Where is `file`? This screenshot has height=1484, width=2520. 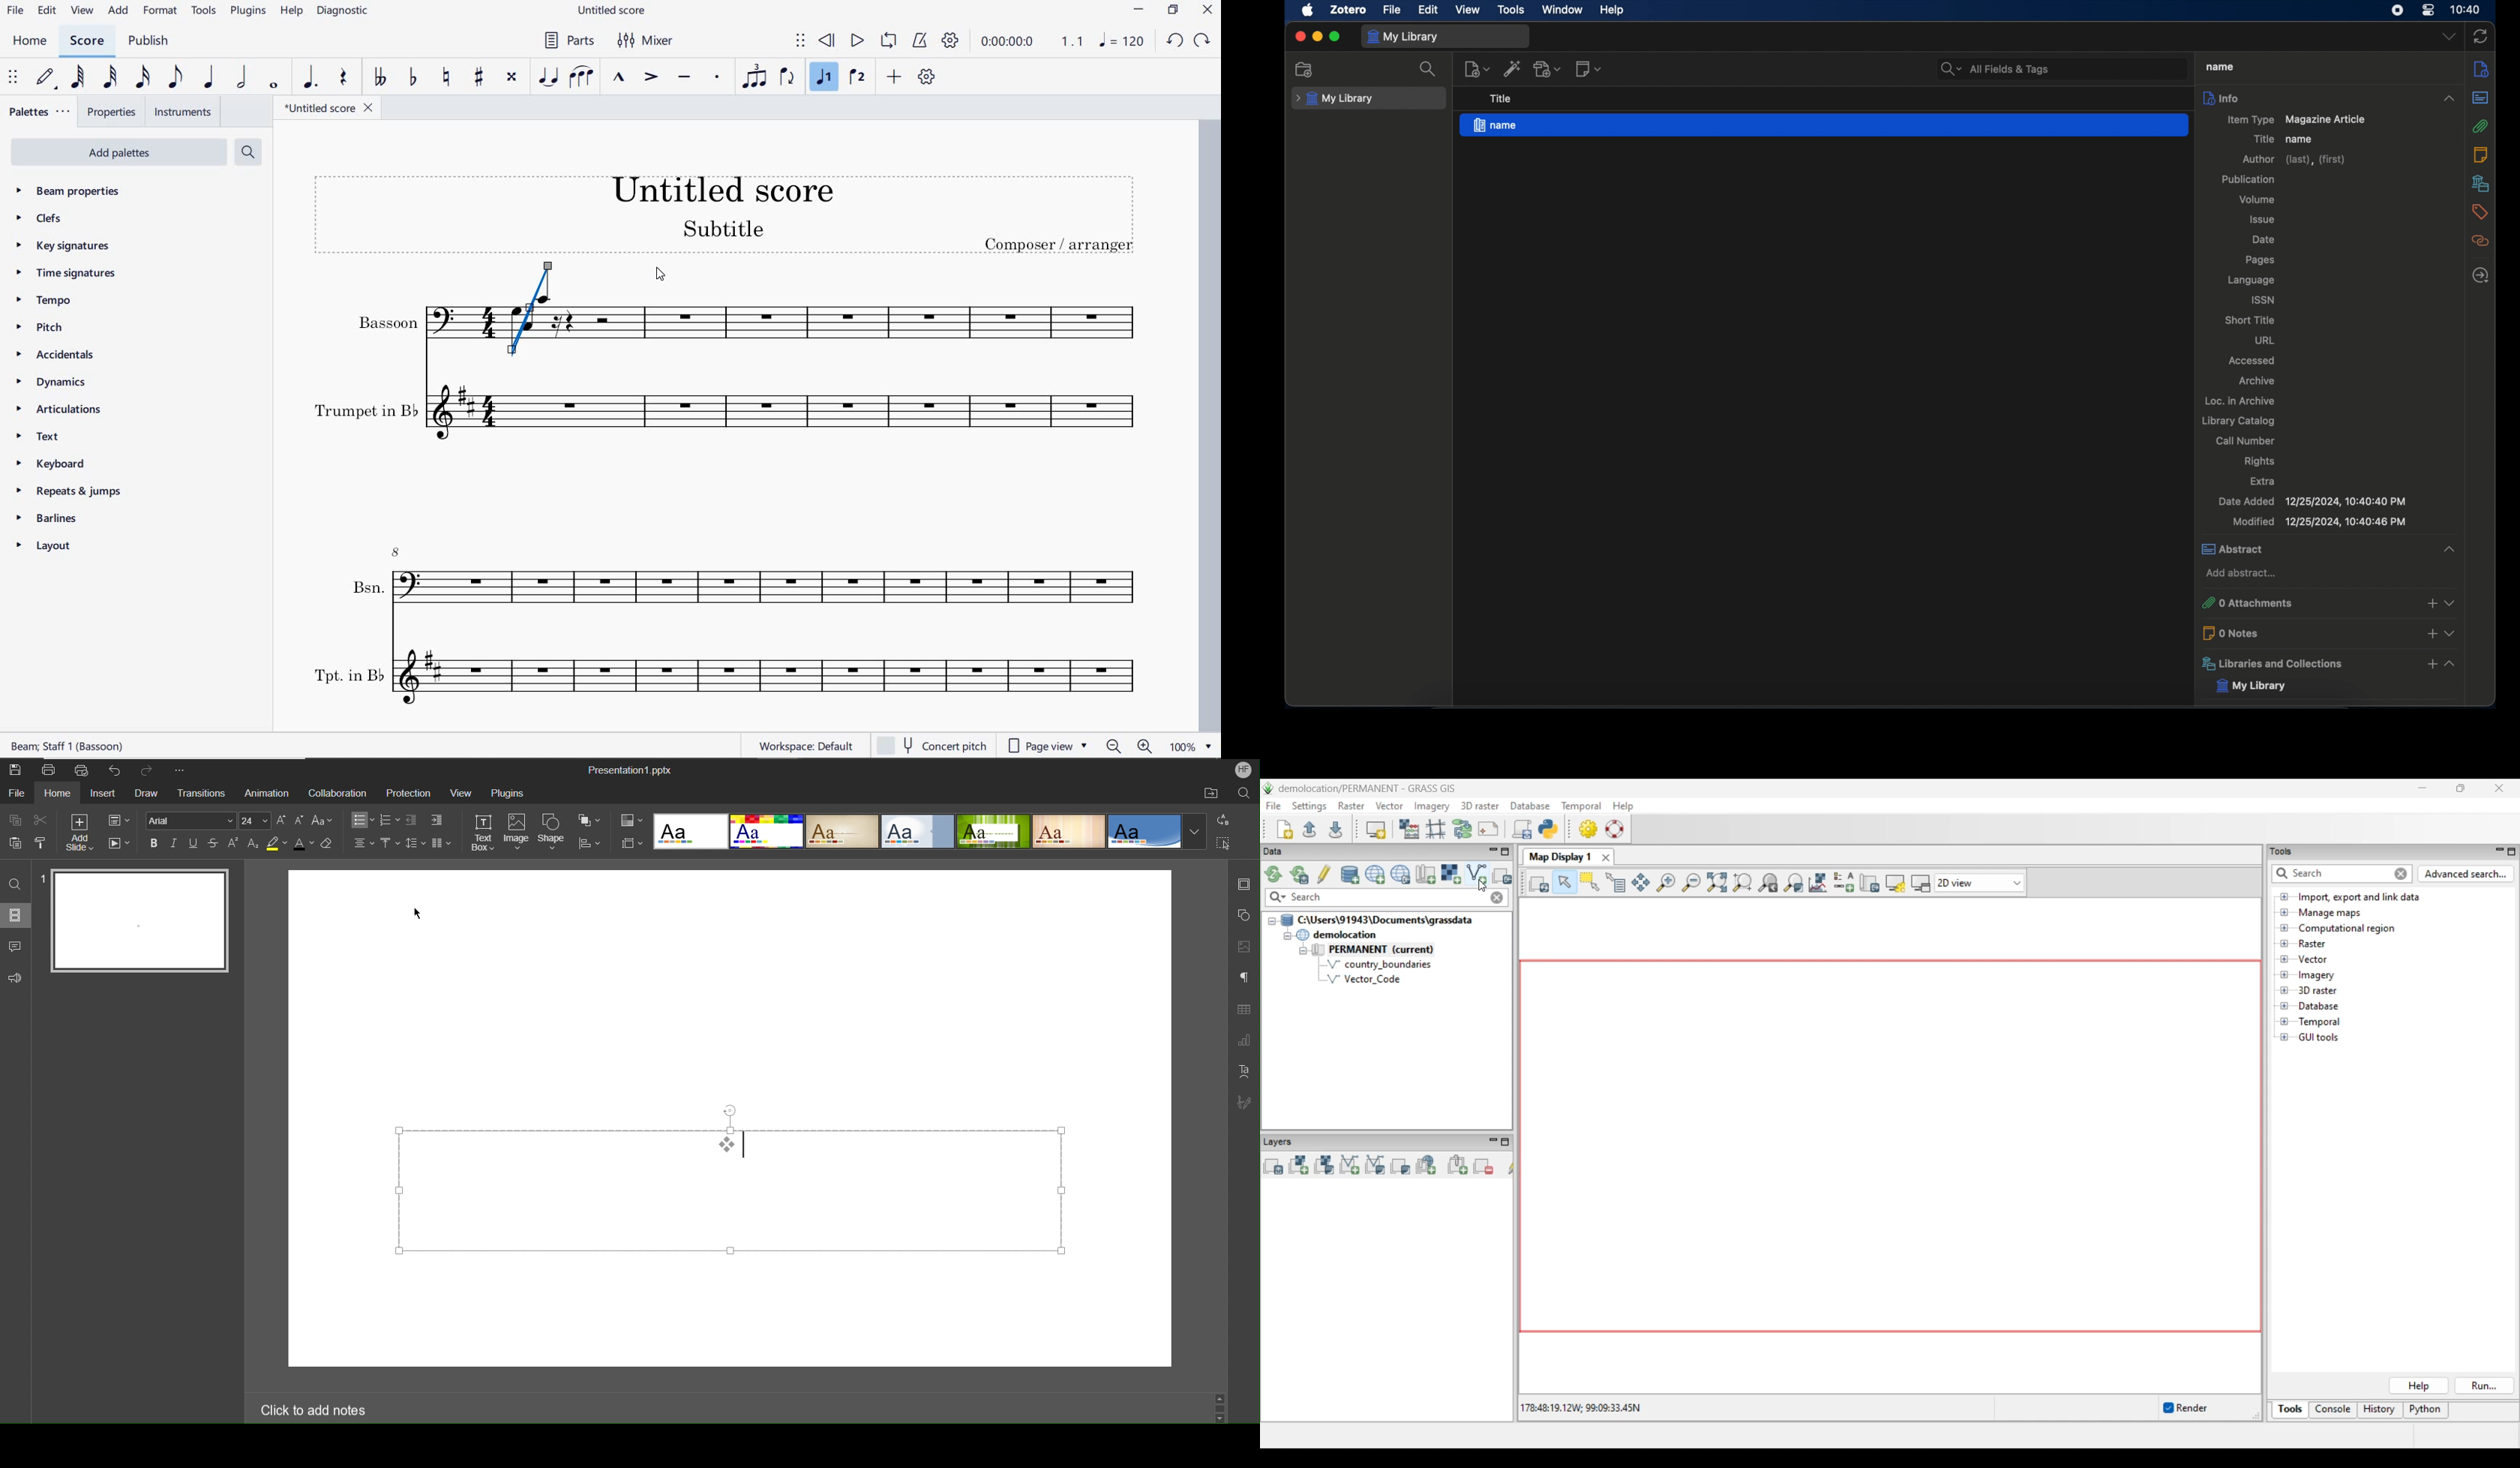 file is located at coordinates (15, 12).